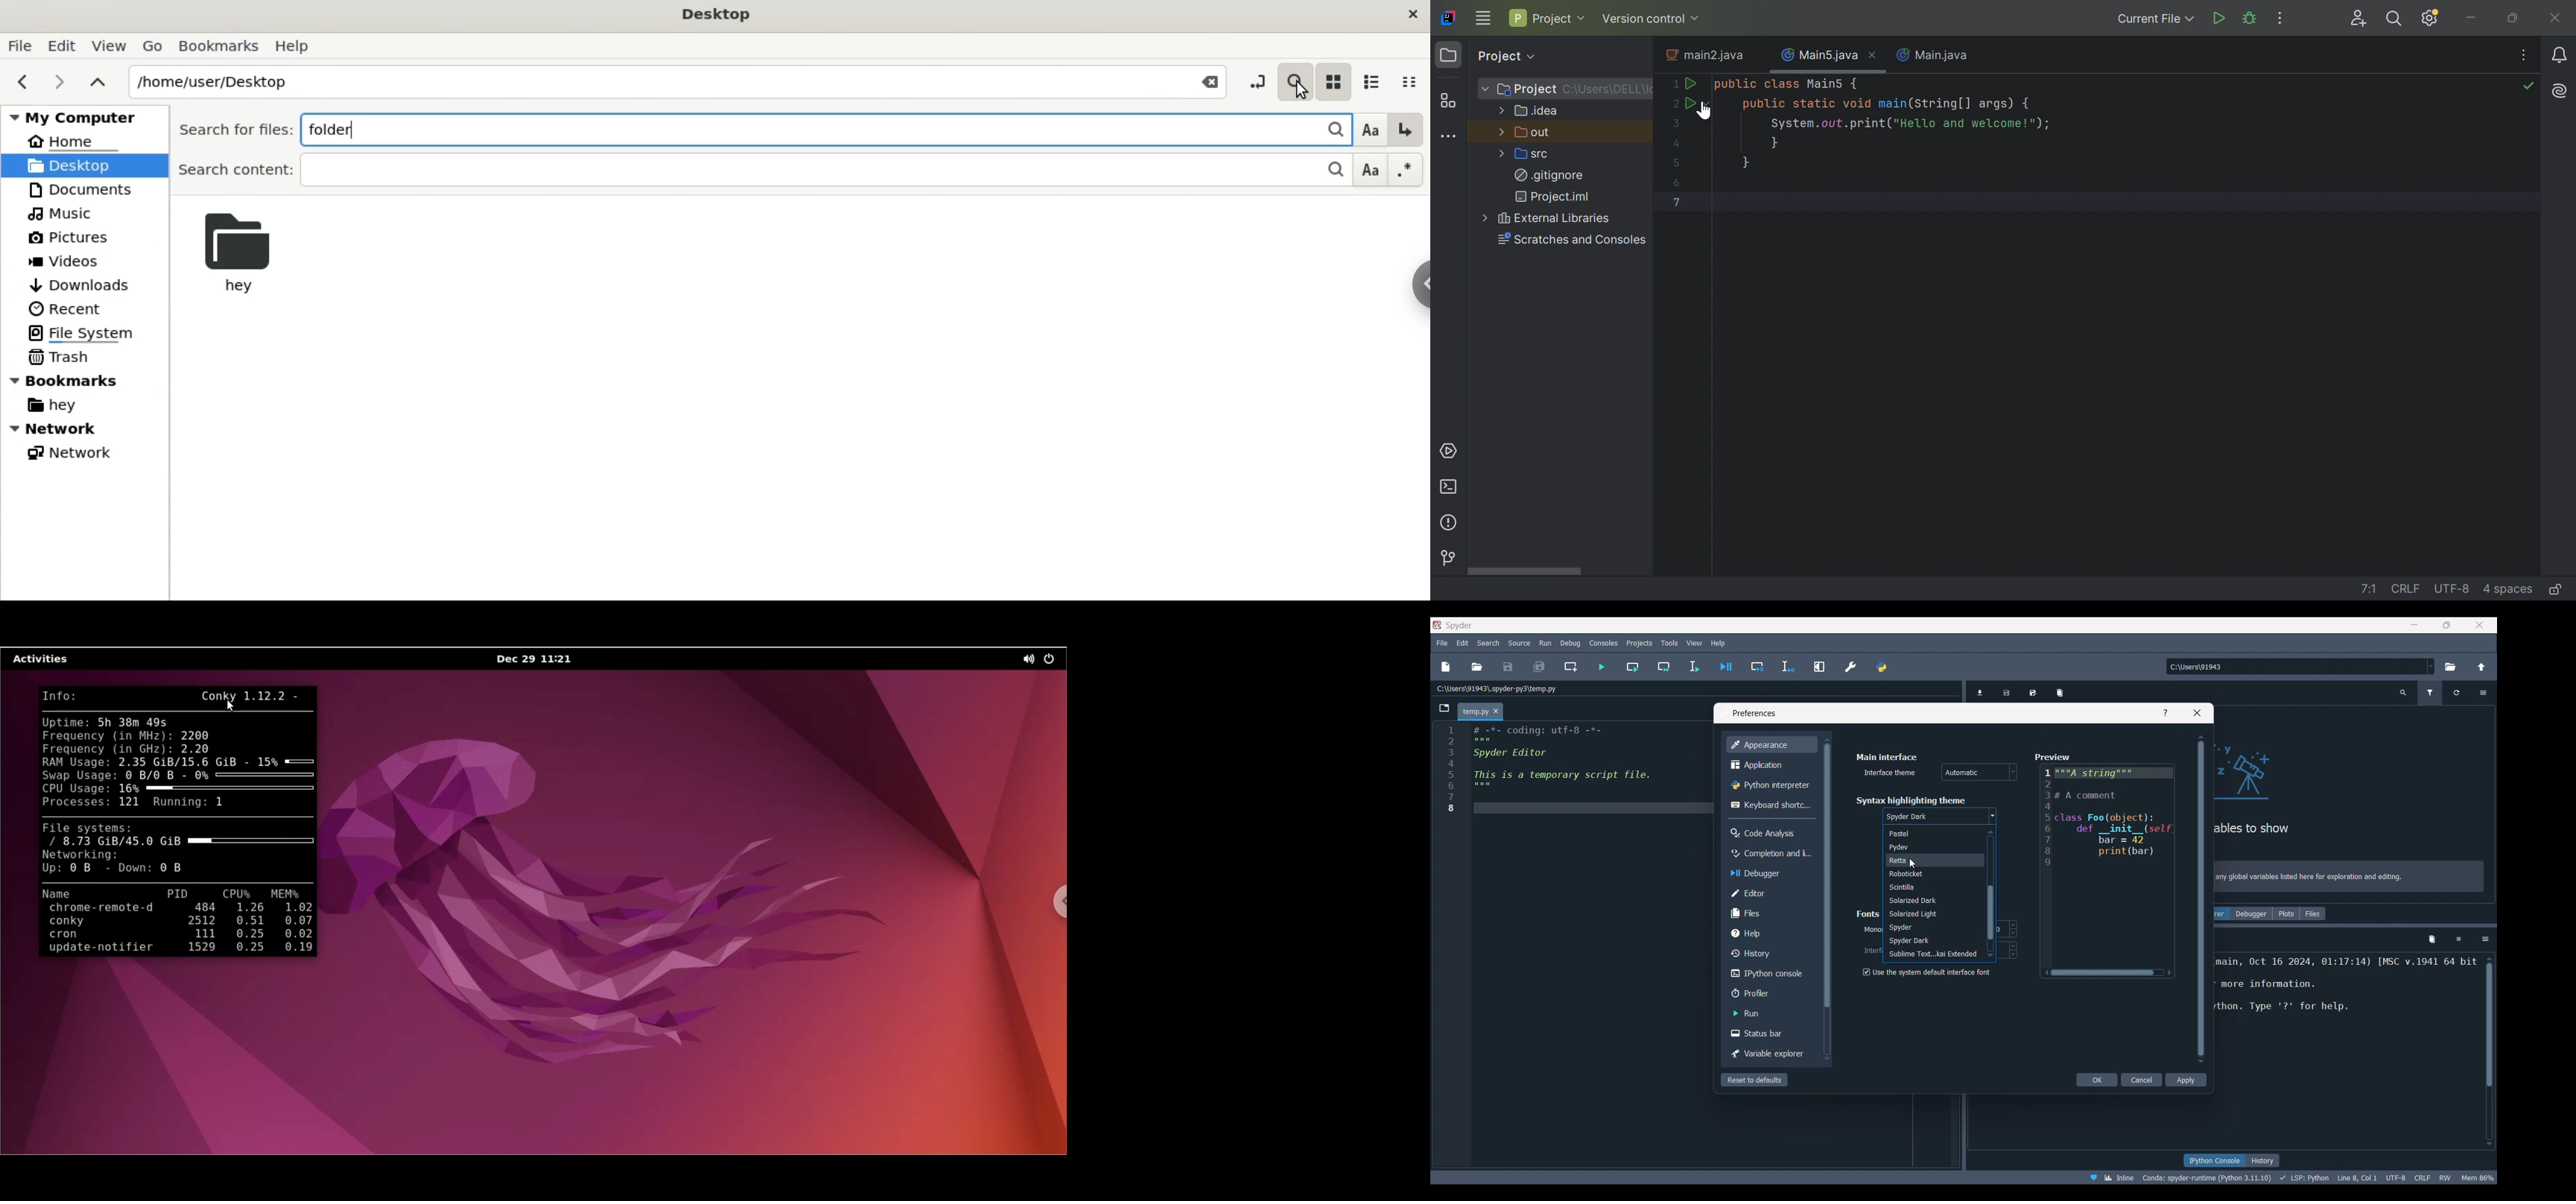 This screenshot has width=2576, height=1204. What do you see at coordinates (1483, 217) in the screenshot?
I see `More` at bounding box center [1483, 217].